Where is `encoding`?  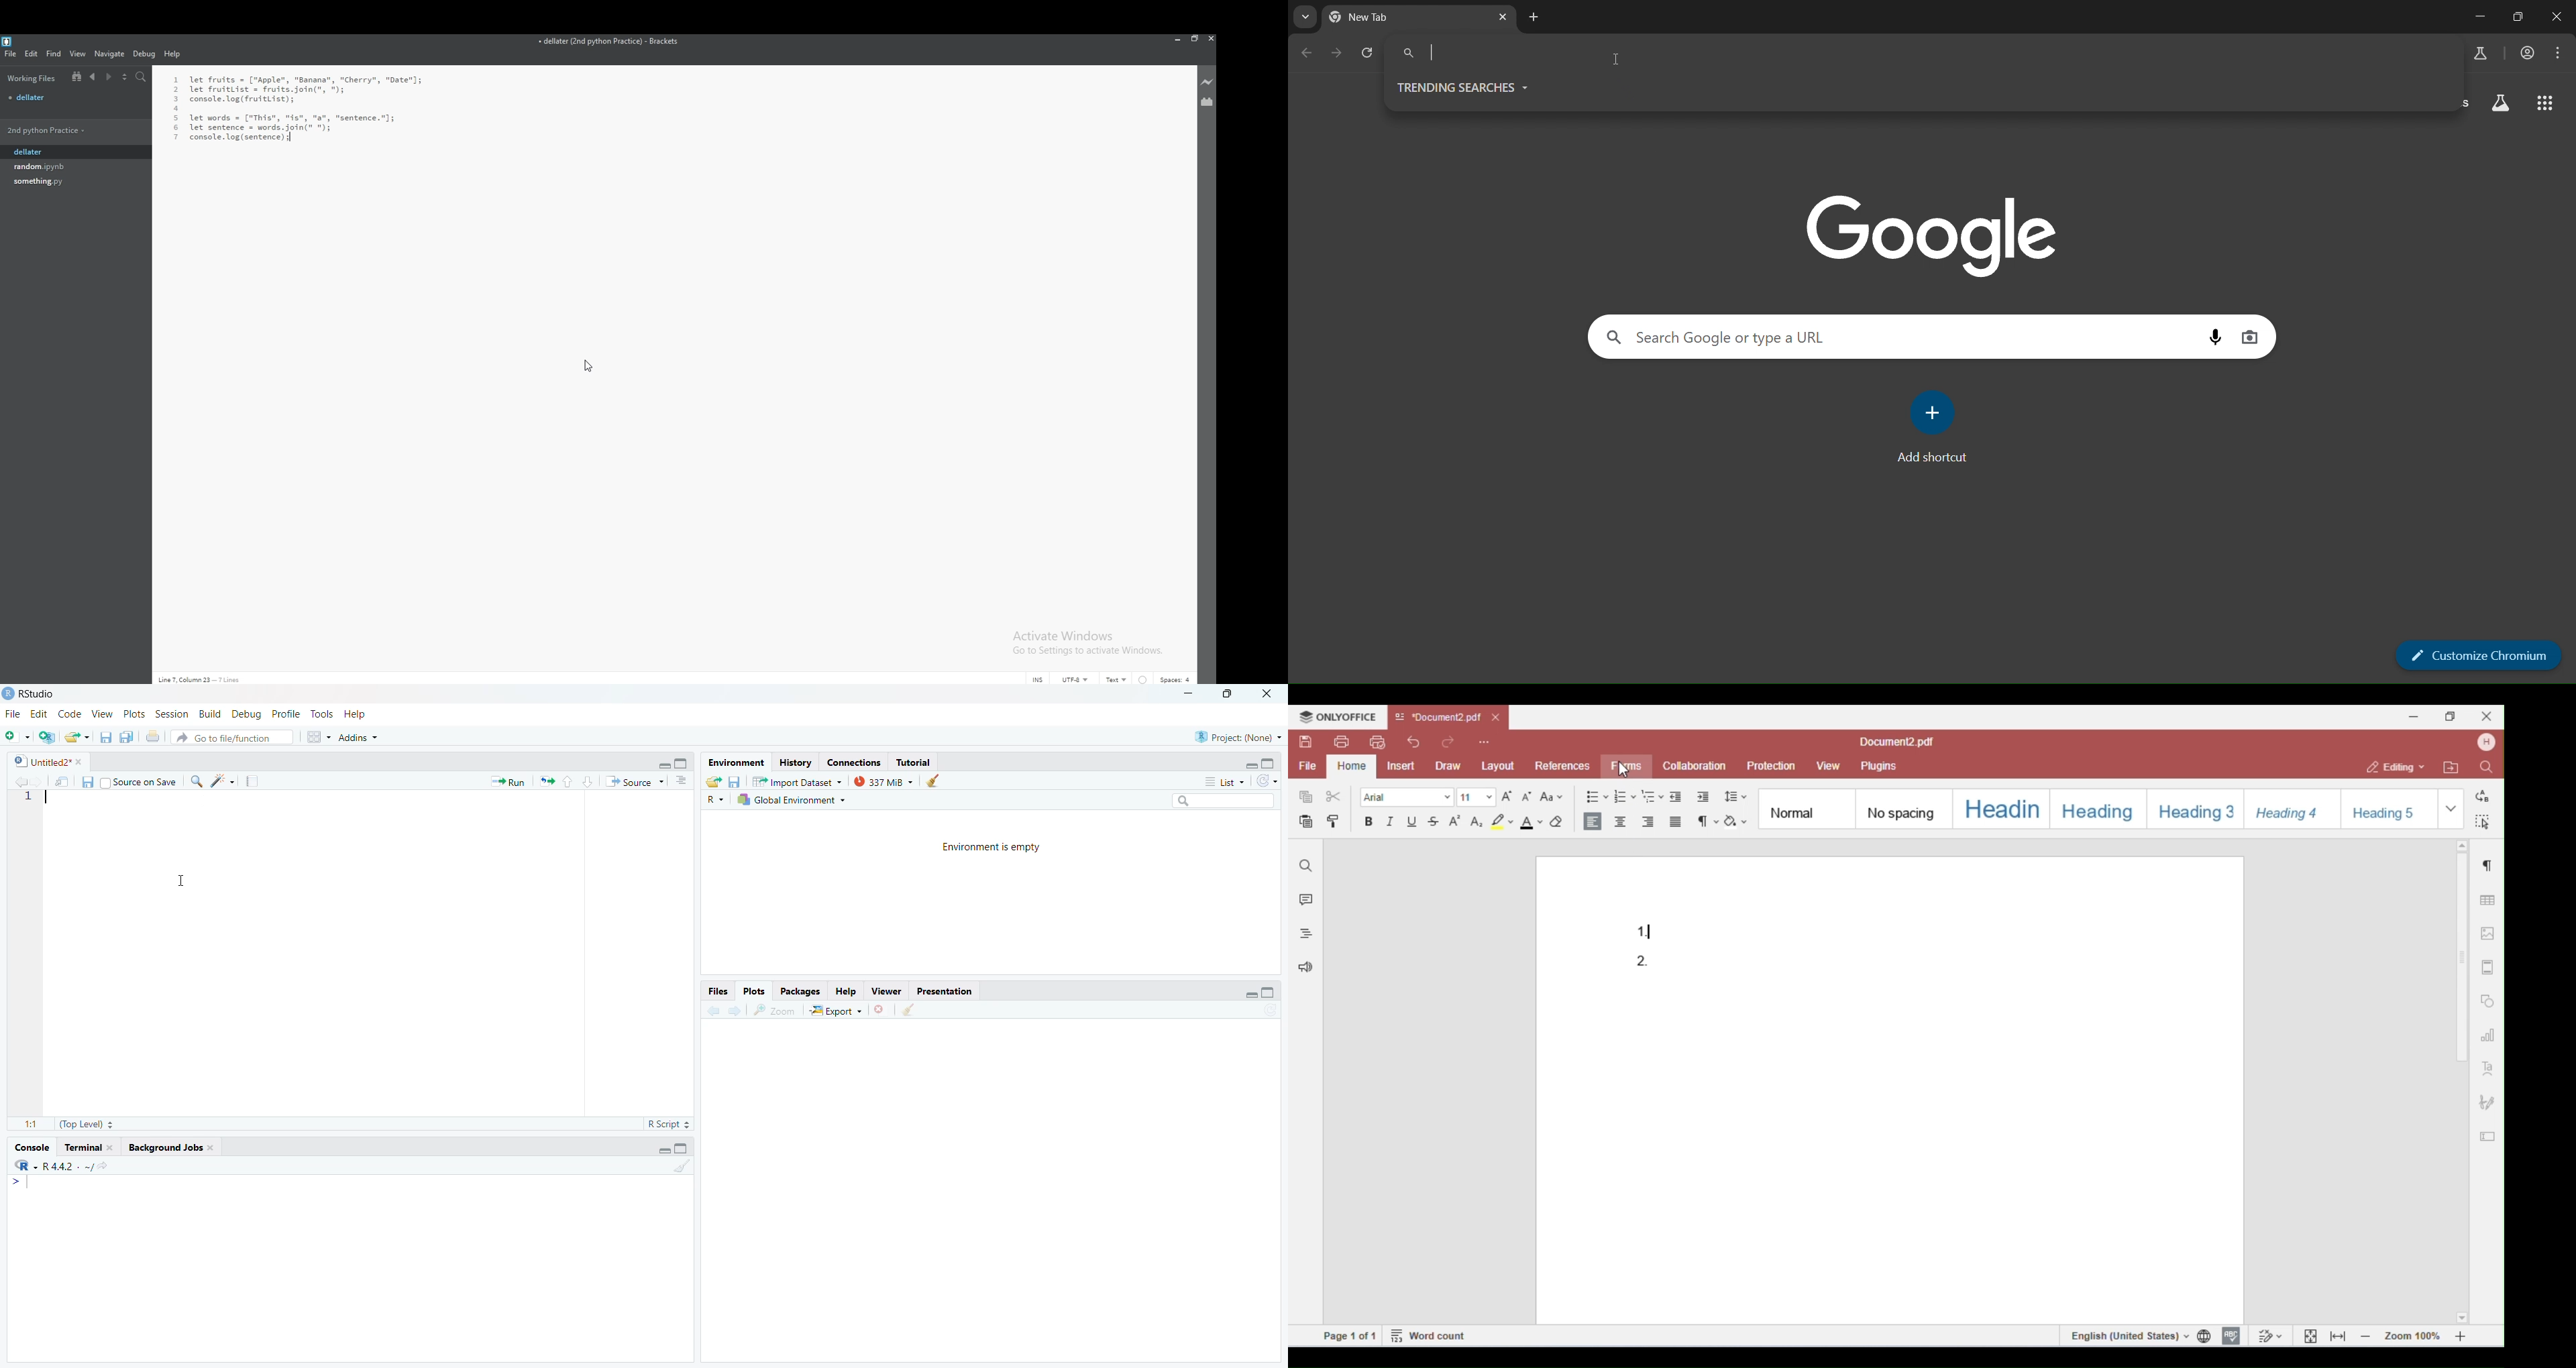
encoding is located at coordinates (1075, 679).